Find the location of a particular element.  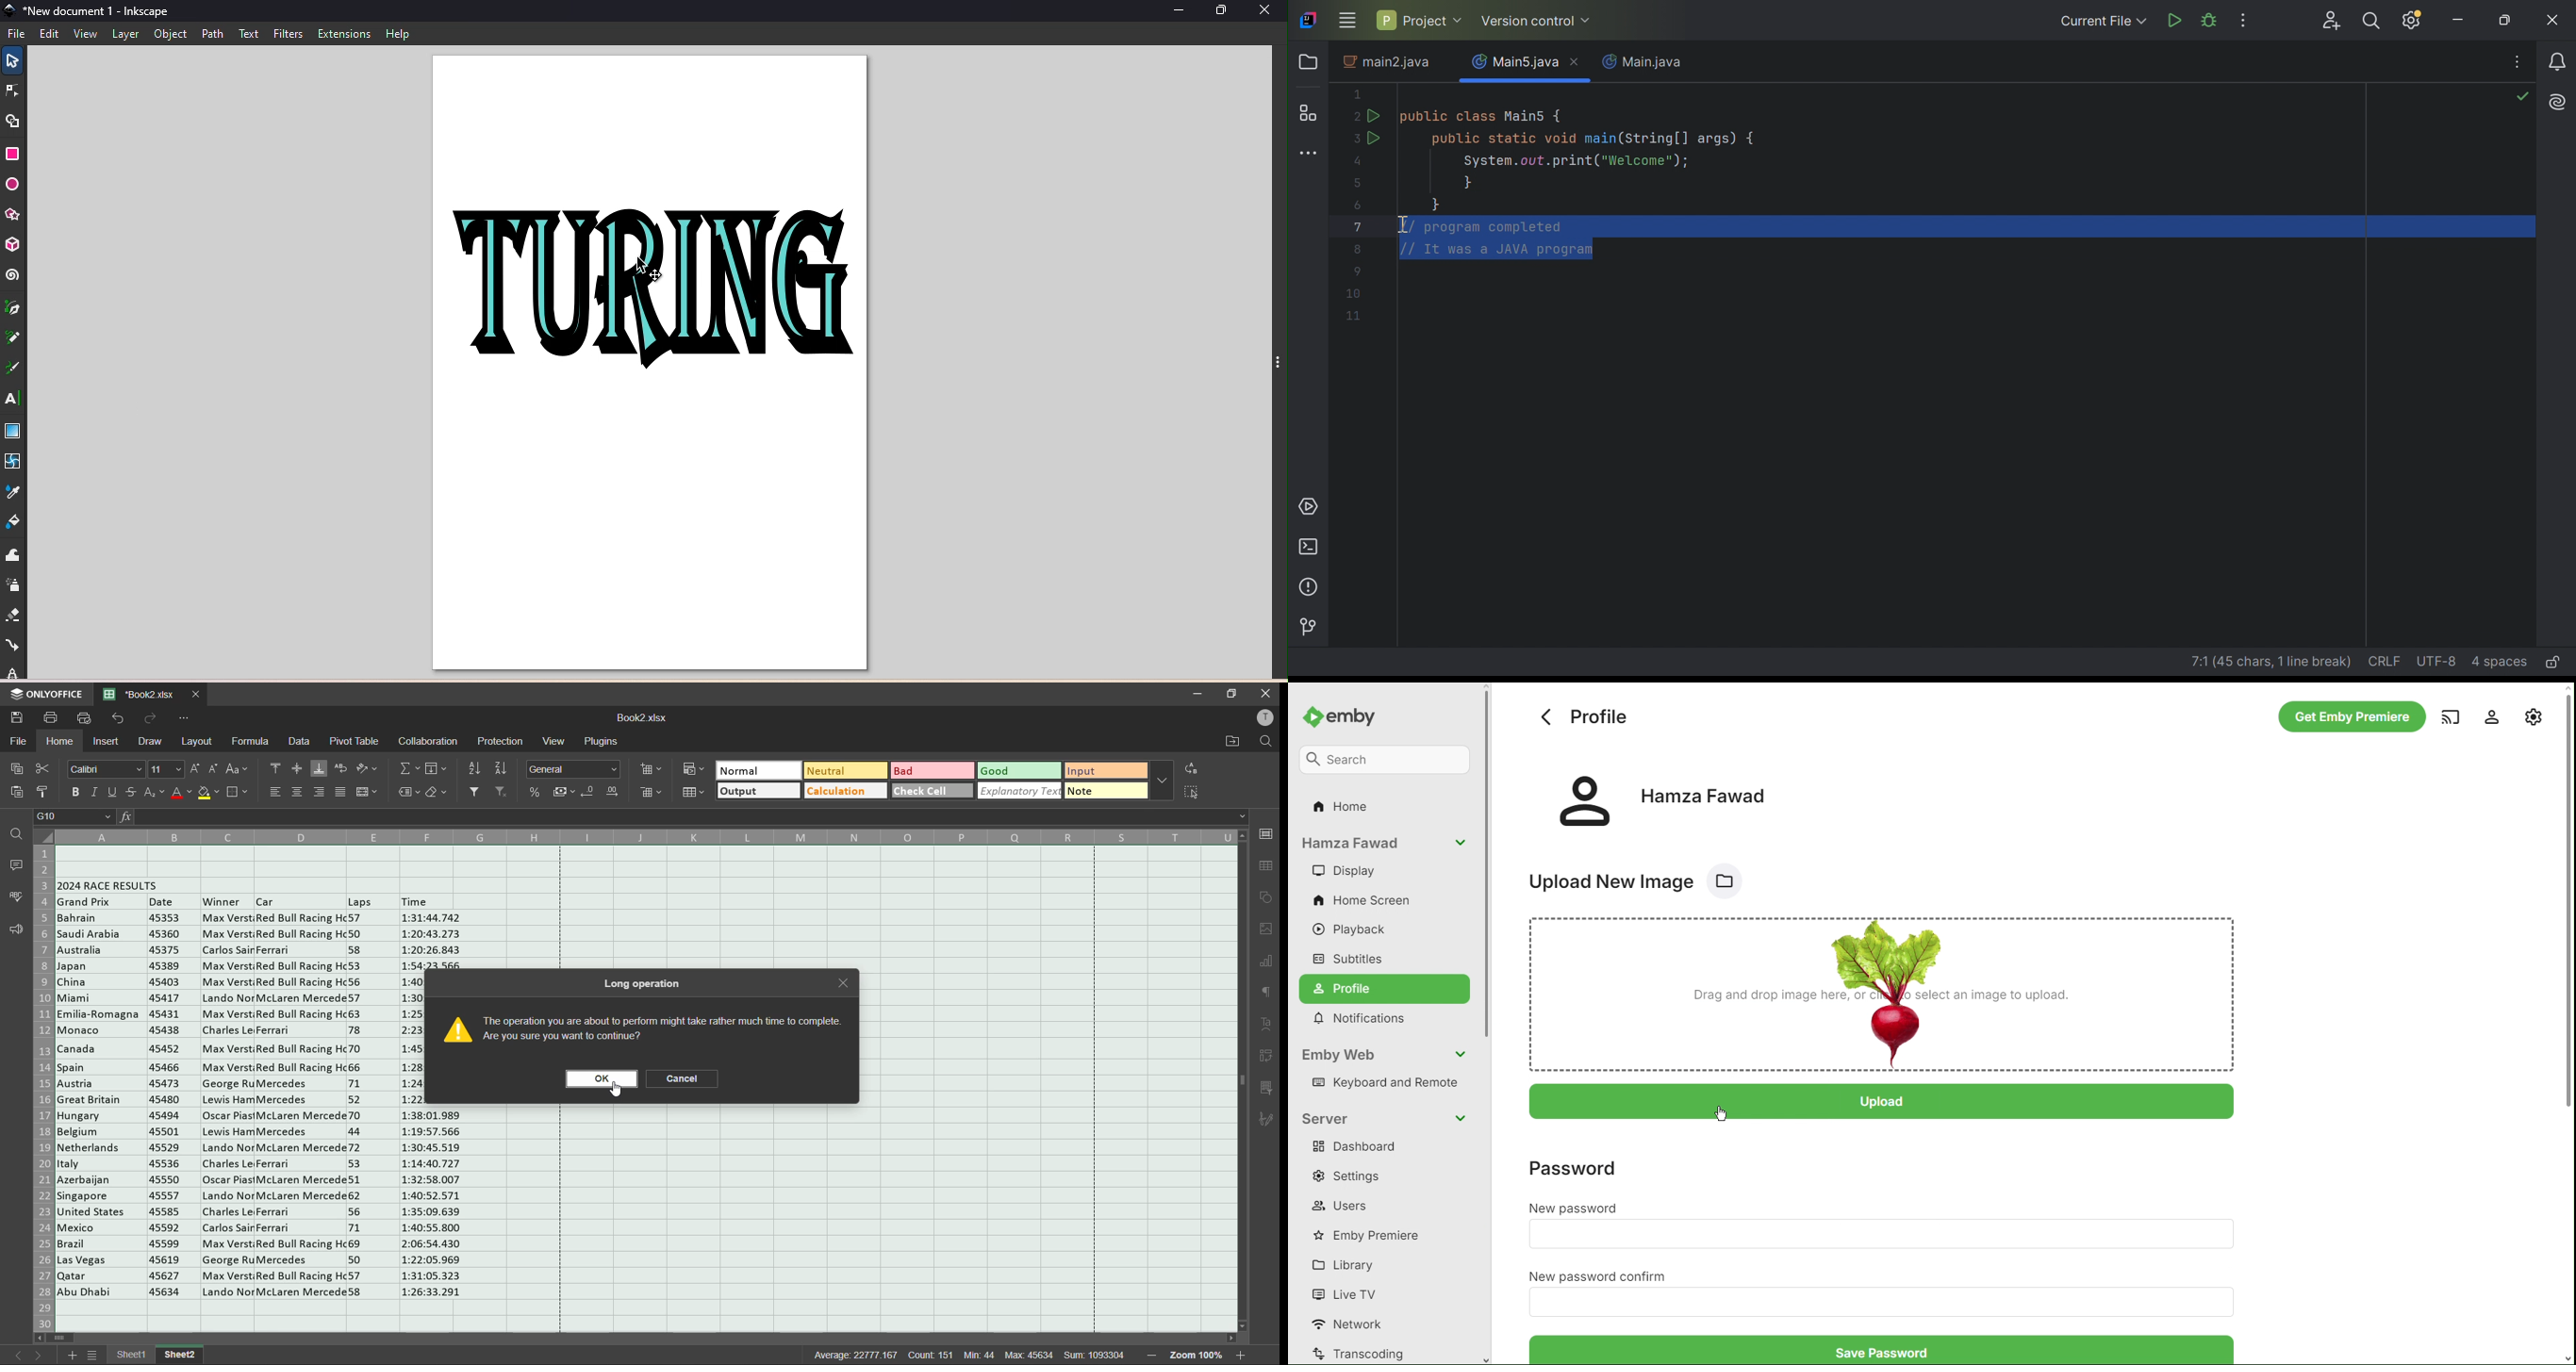

font style is located at coordinates (105, 770).